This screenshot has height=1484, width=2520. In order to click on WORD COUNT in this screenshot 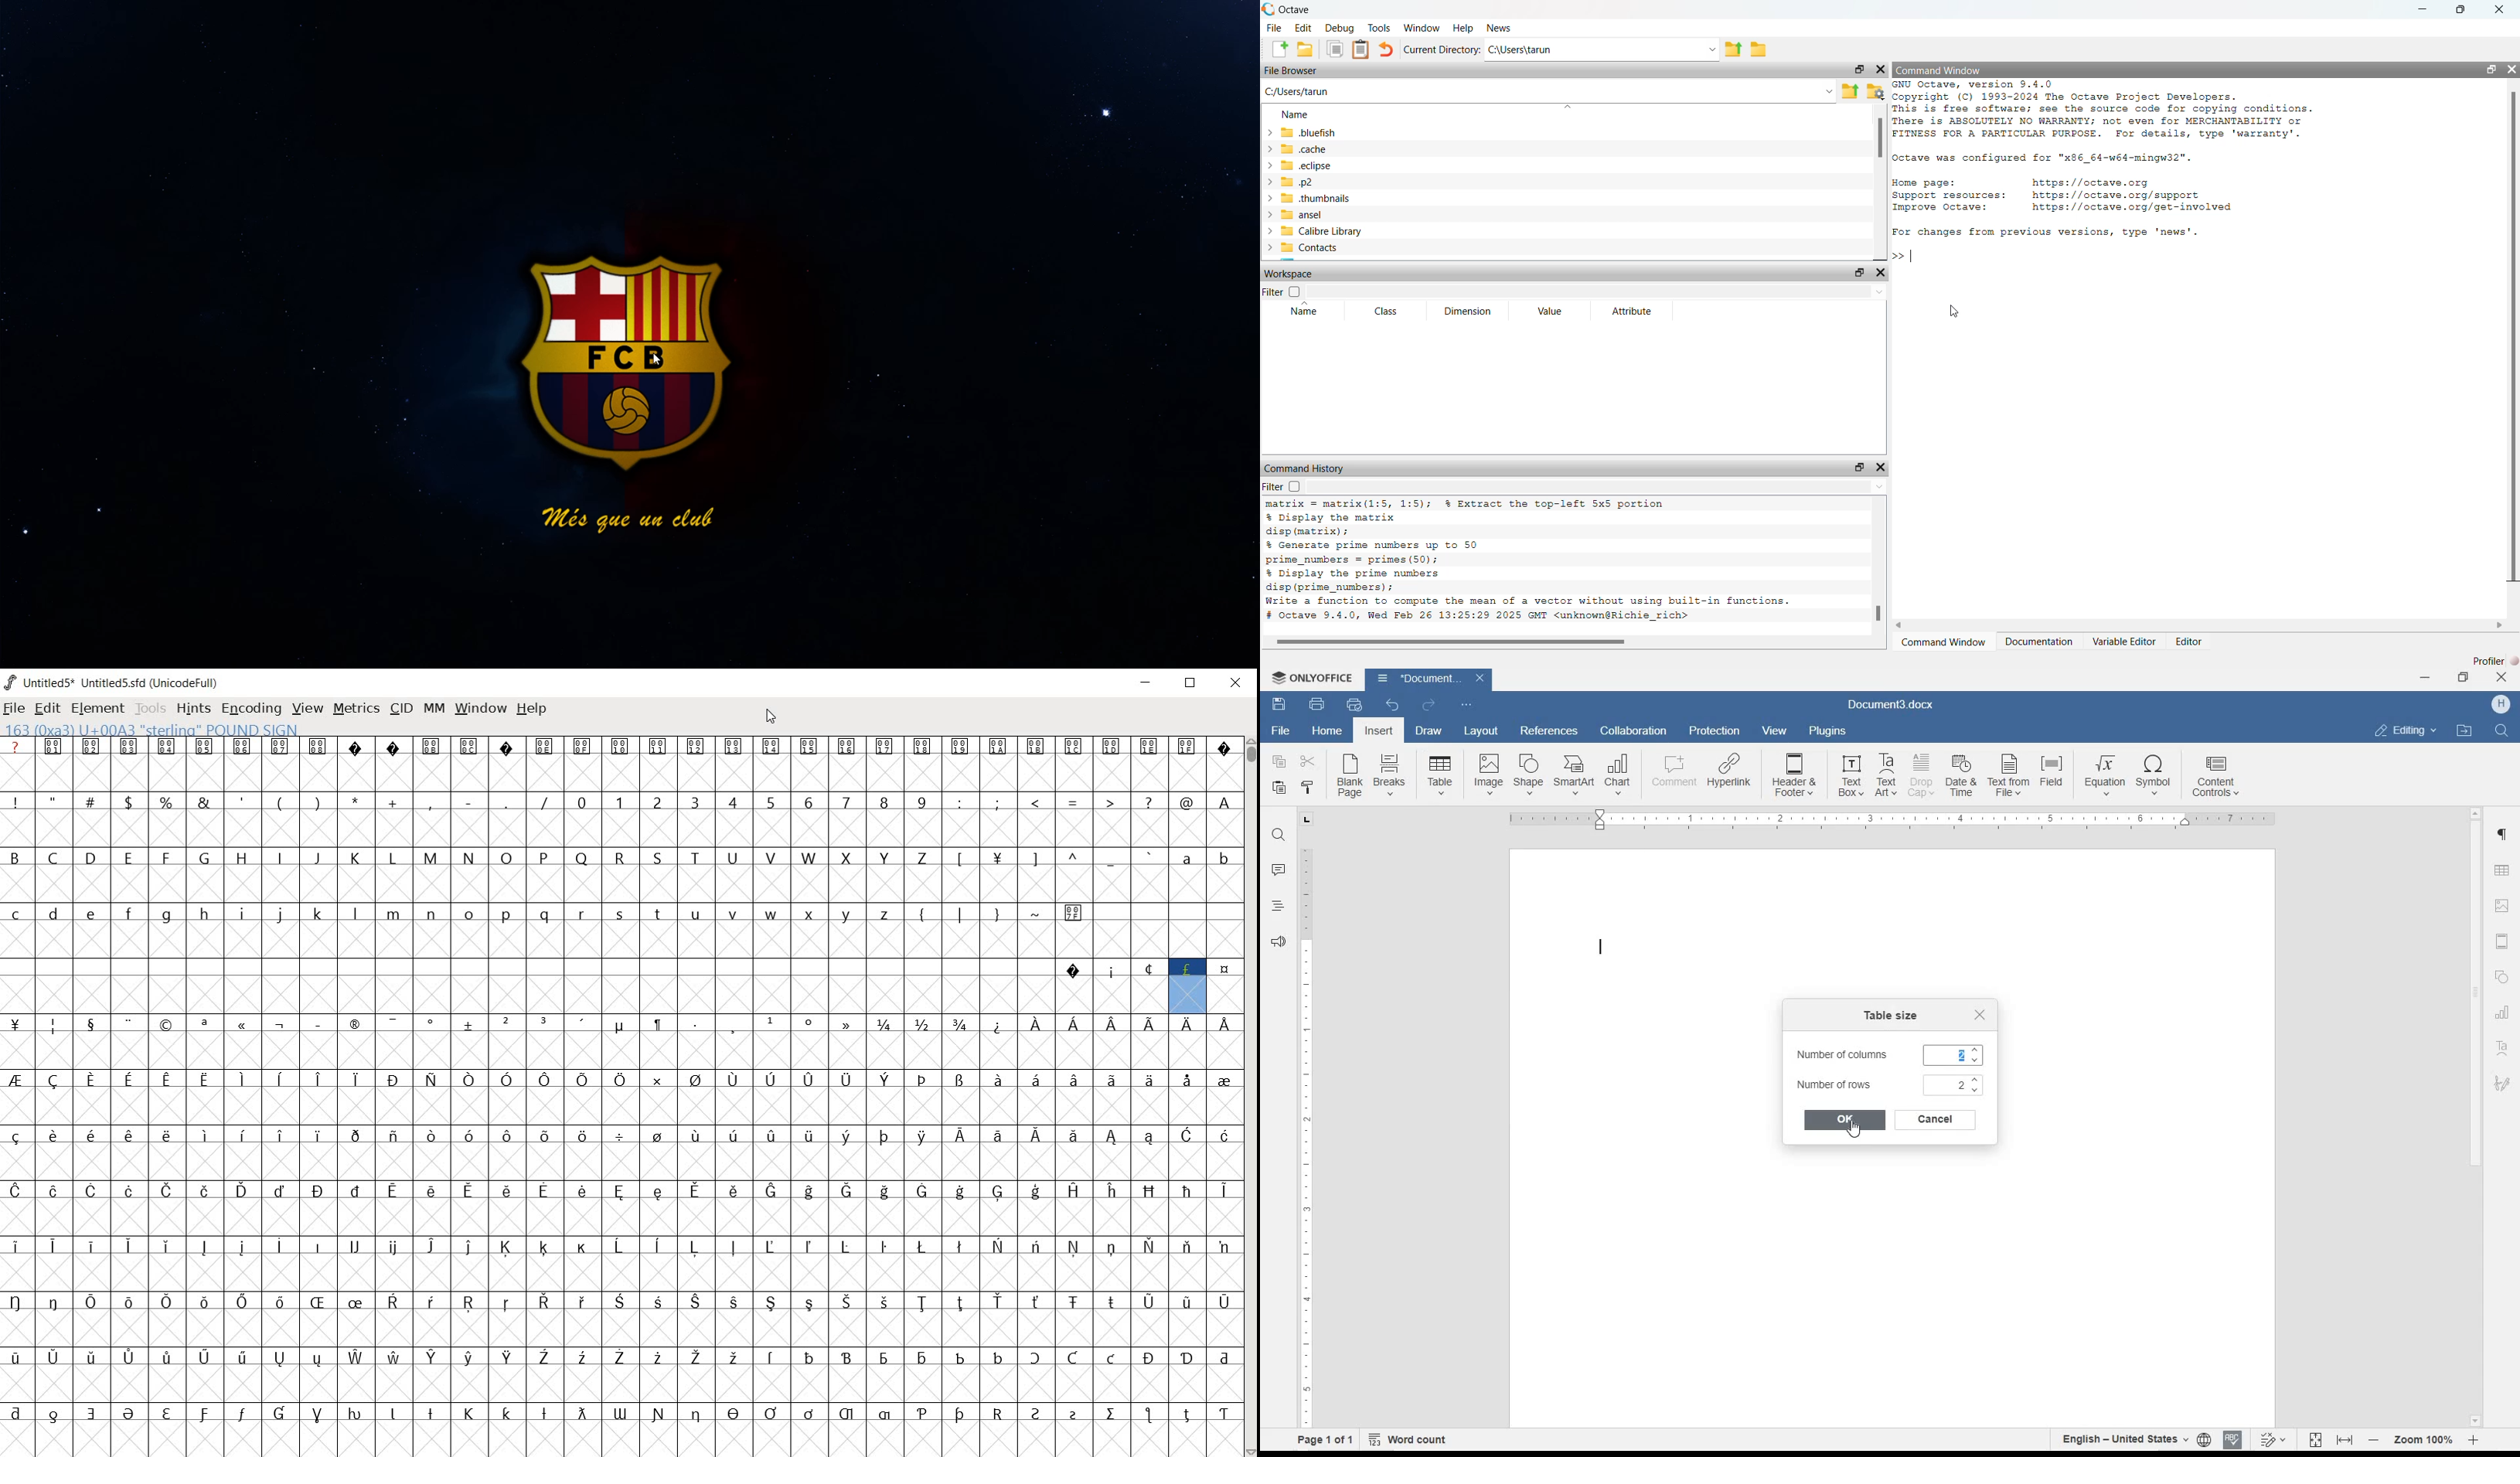, I will do `click(1409, 1439)`.